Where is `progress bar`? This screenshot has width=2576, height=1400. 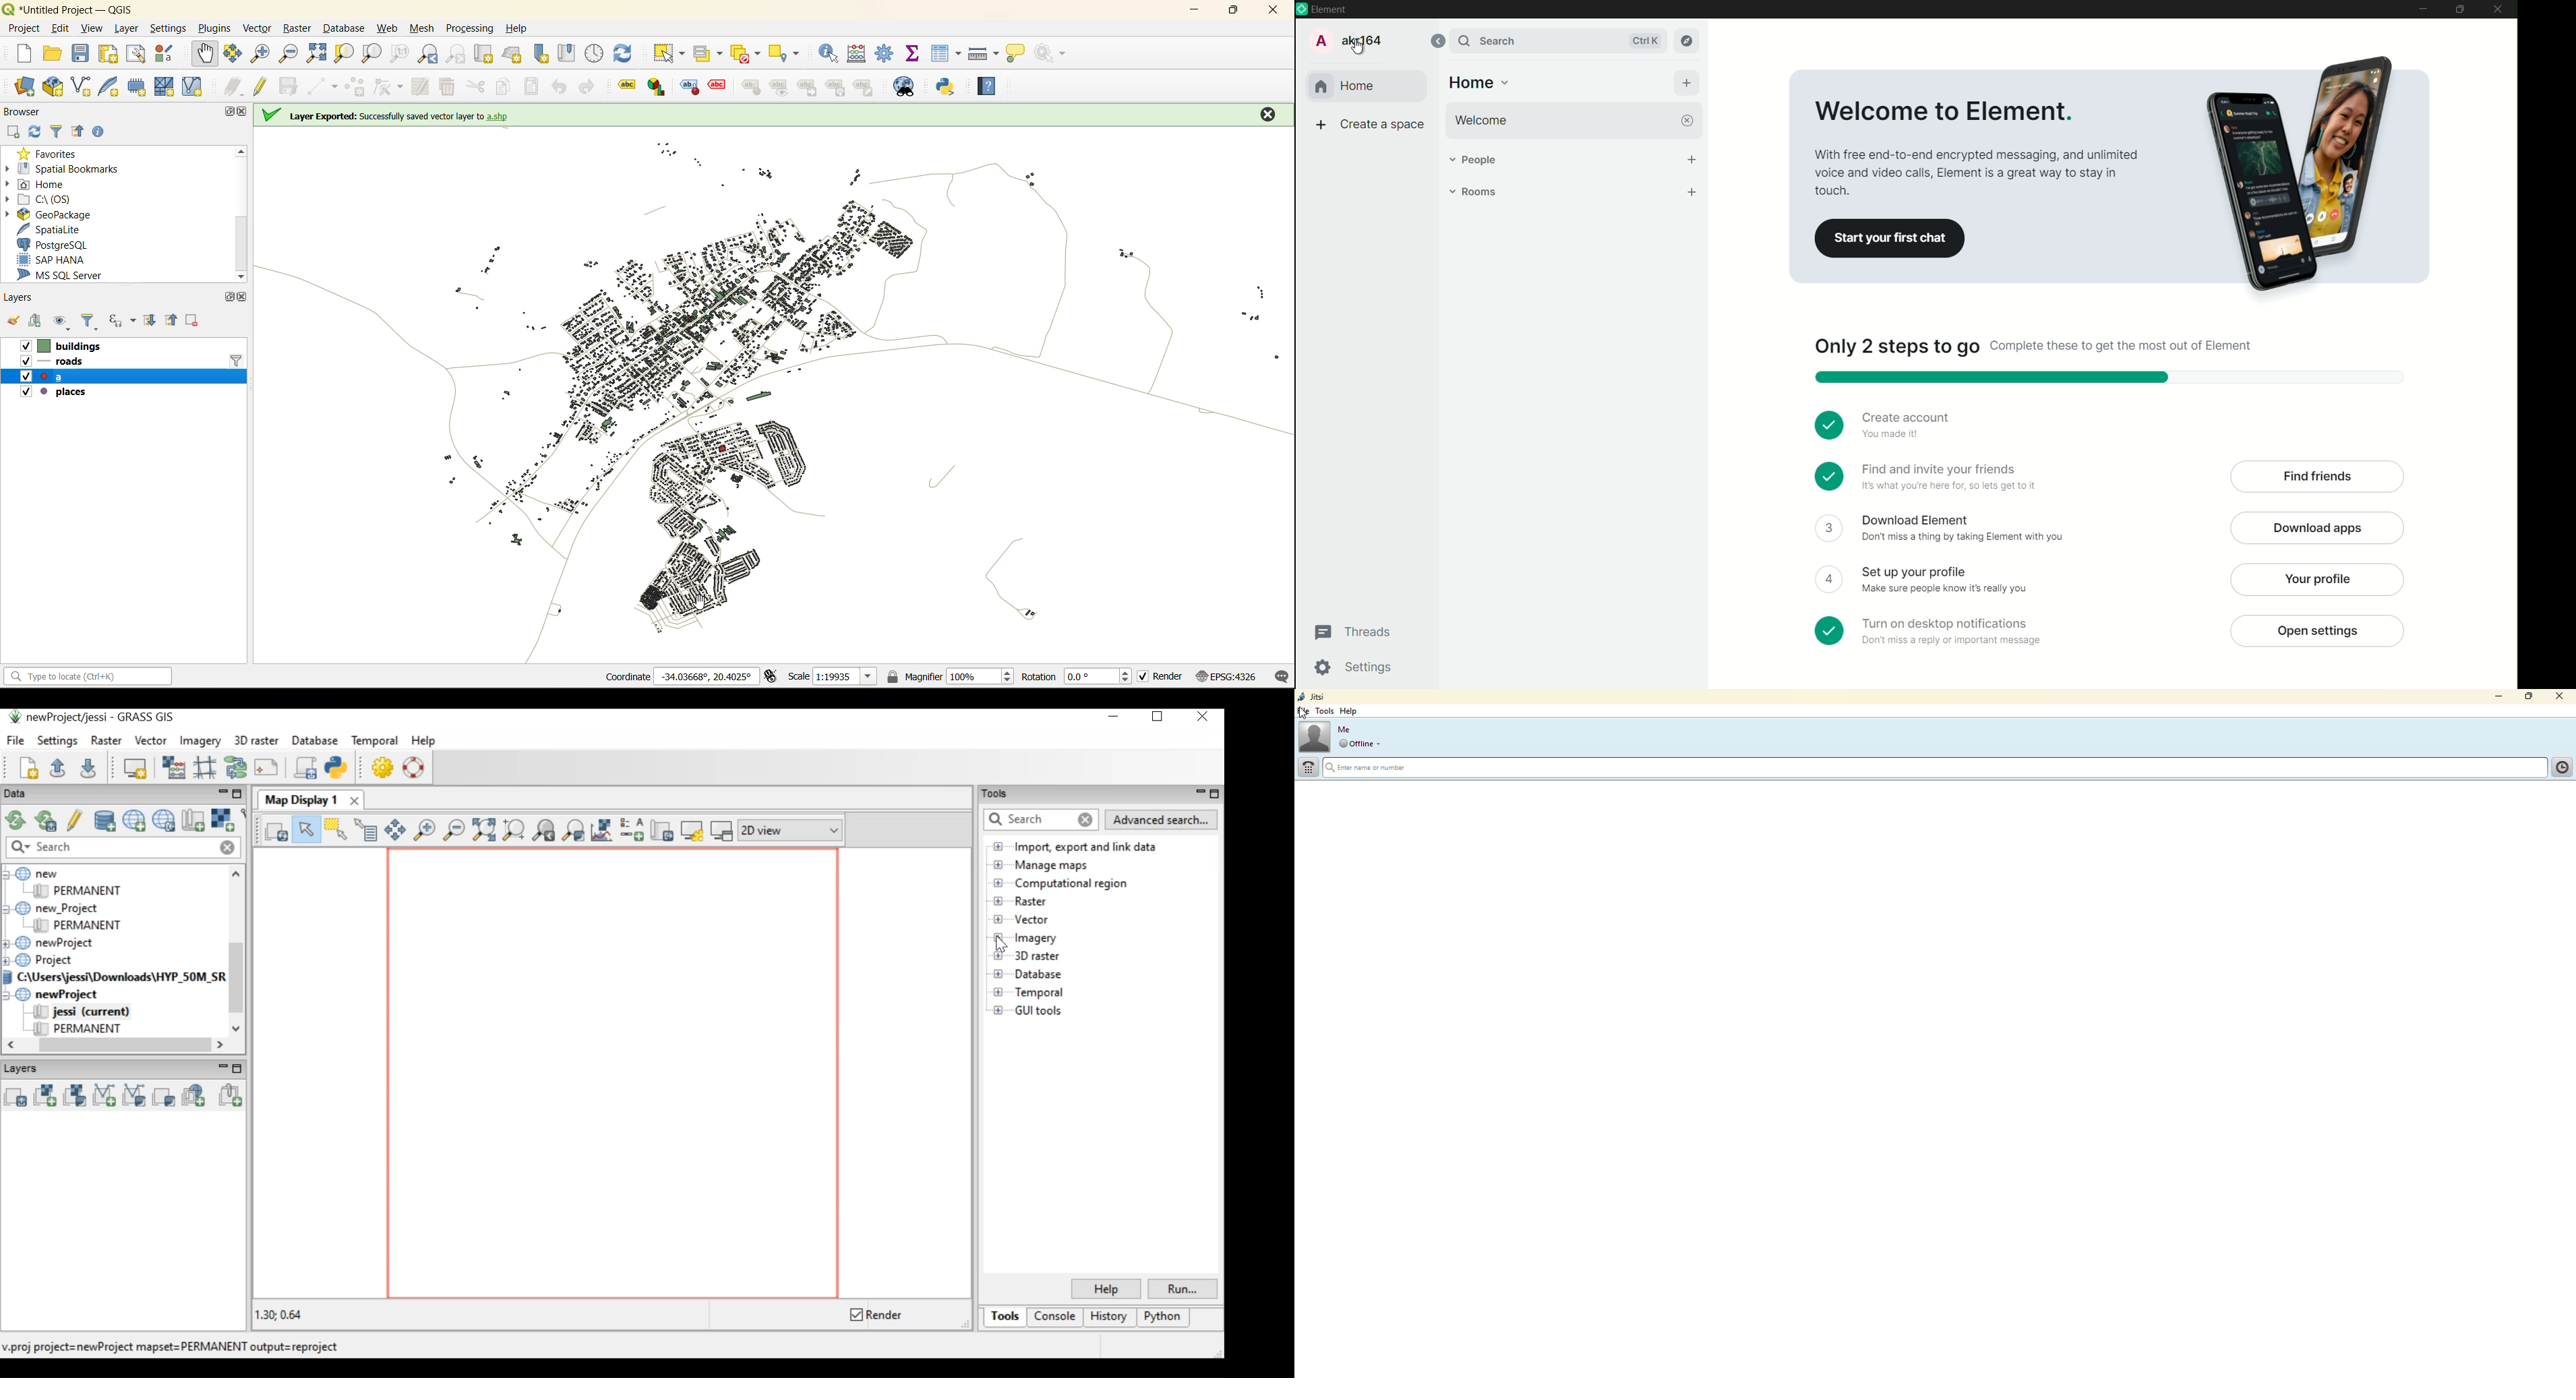
progress bar is located at coordinates (2109, 378).